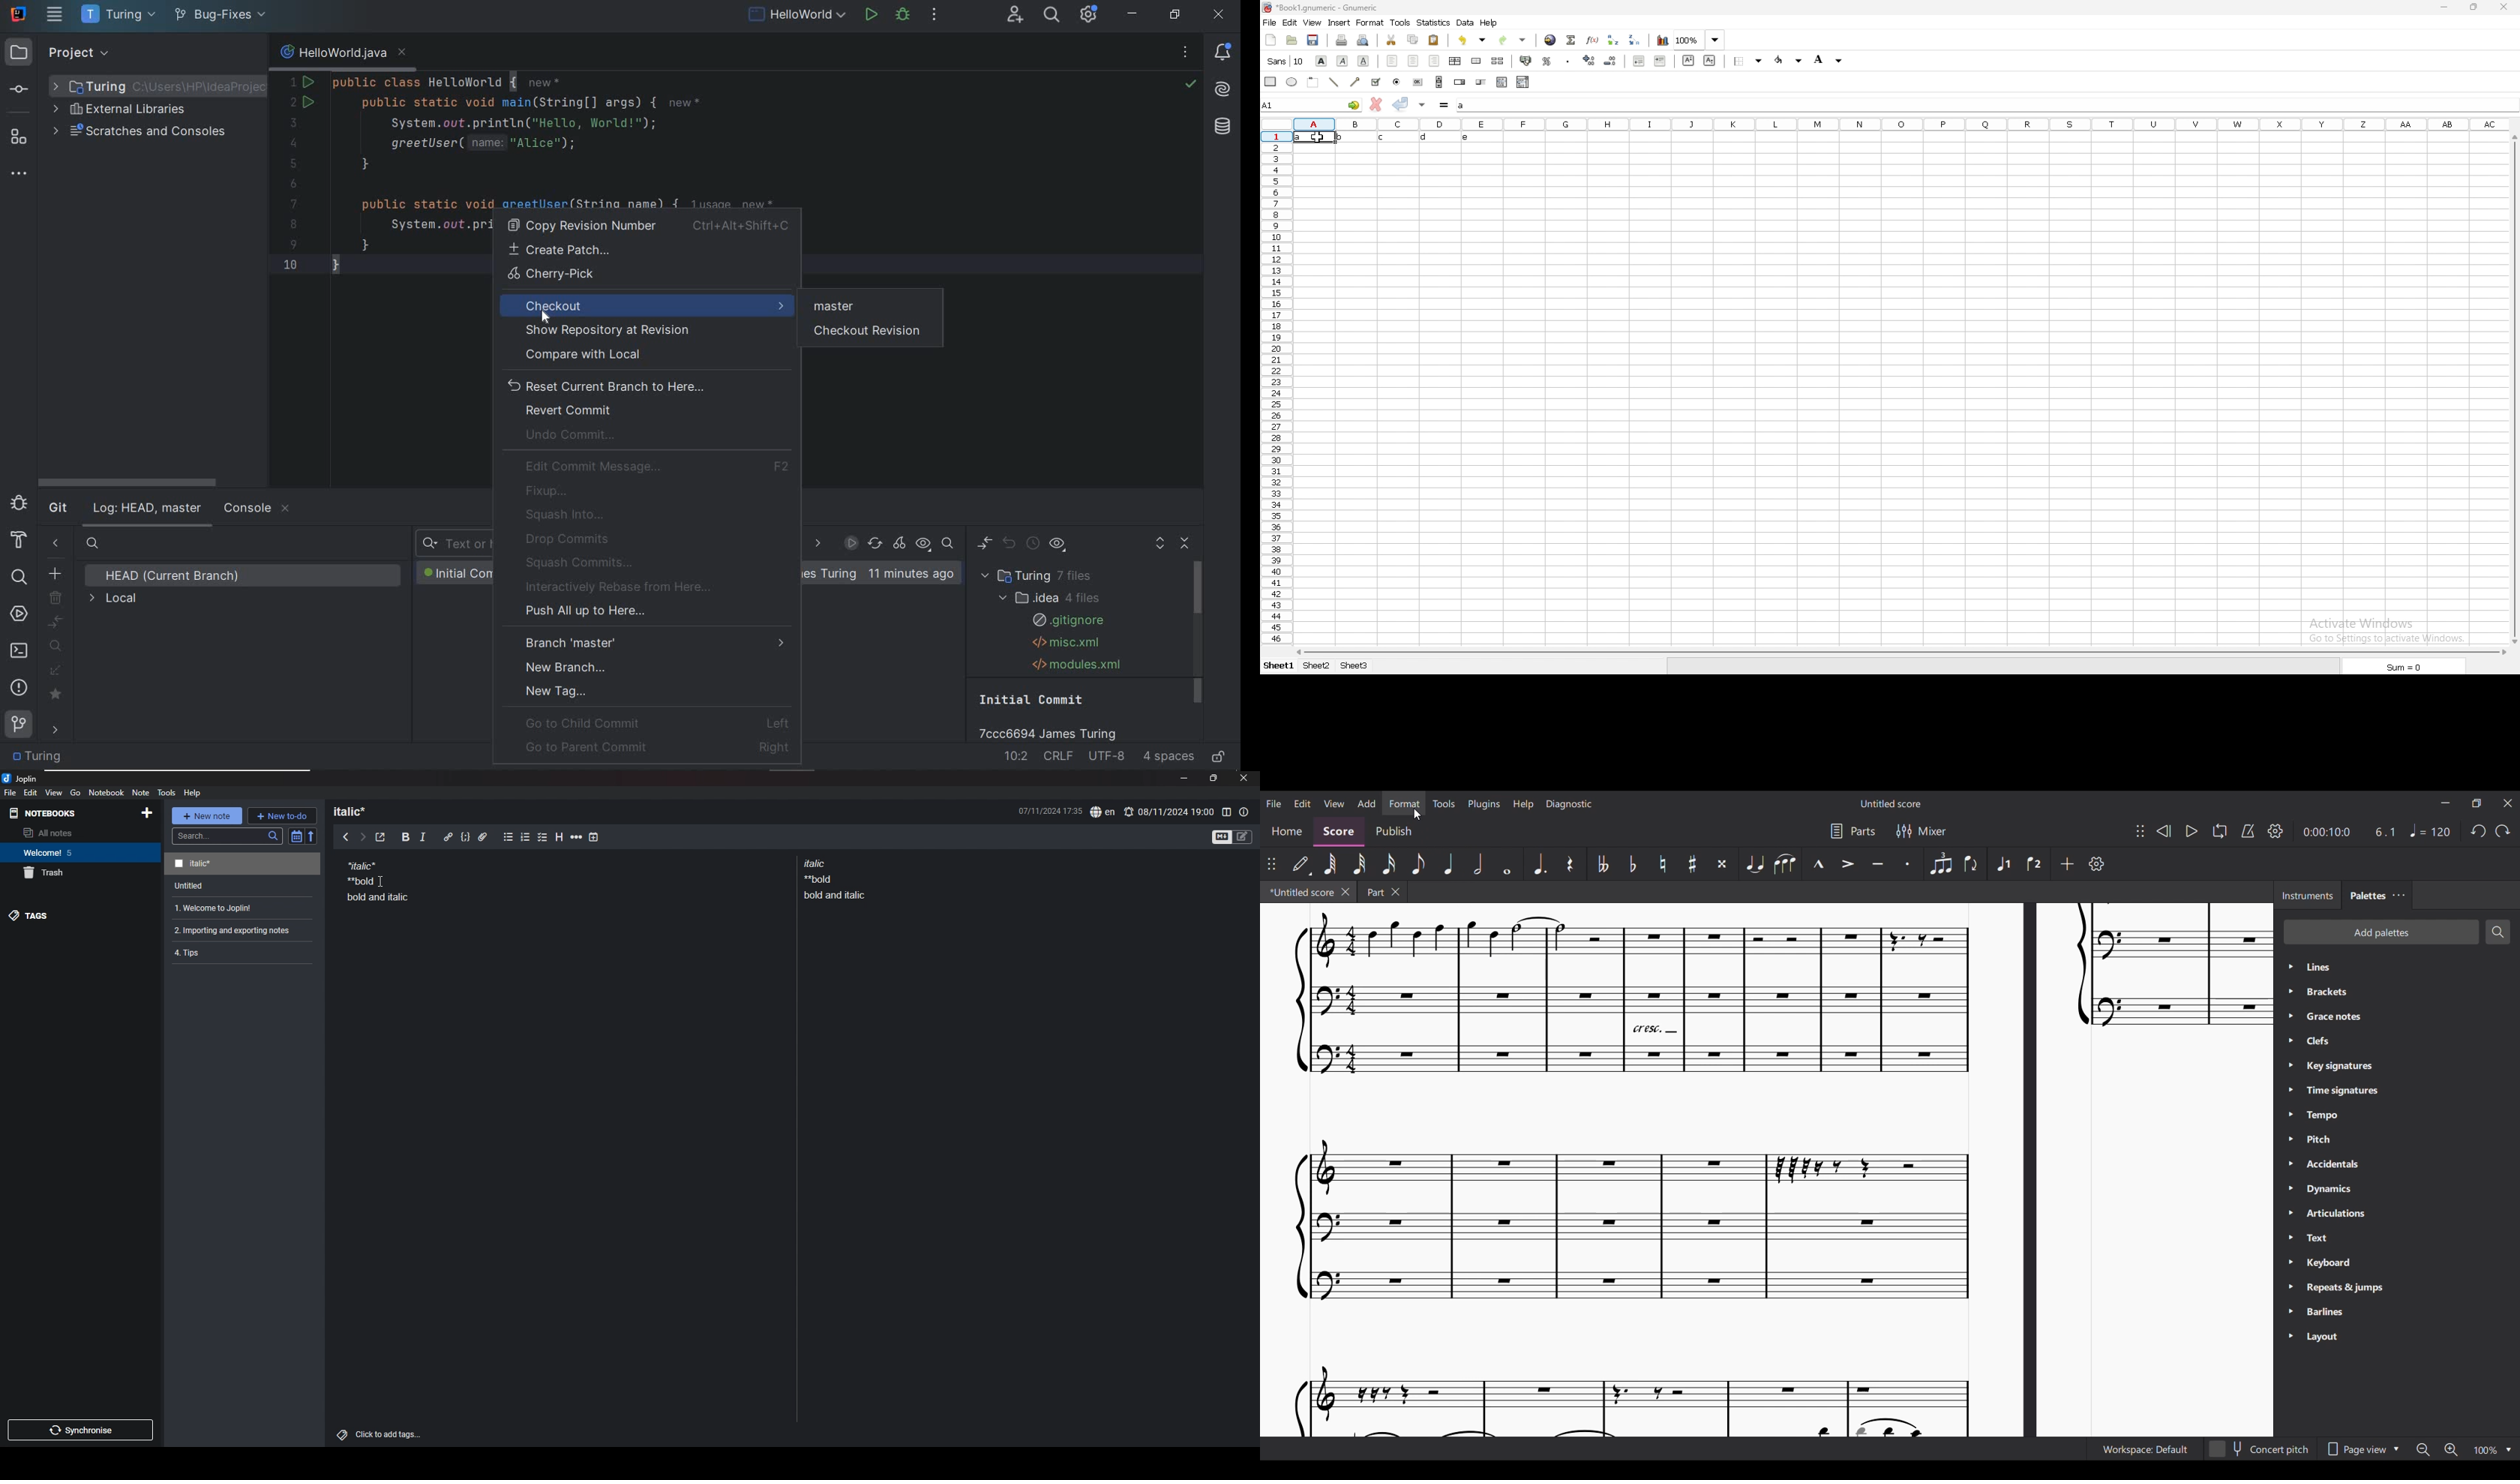  Describe the element at coordinates (1376, 82) in the screenshot. I see `tickbox` at that location.